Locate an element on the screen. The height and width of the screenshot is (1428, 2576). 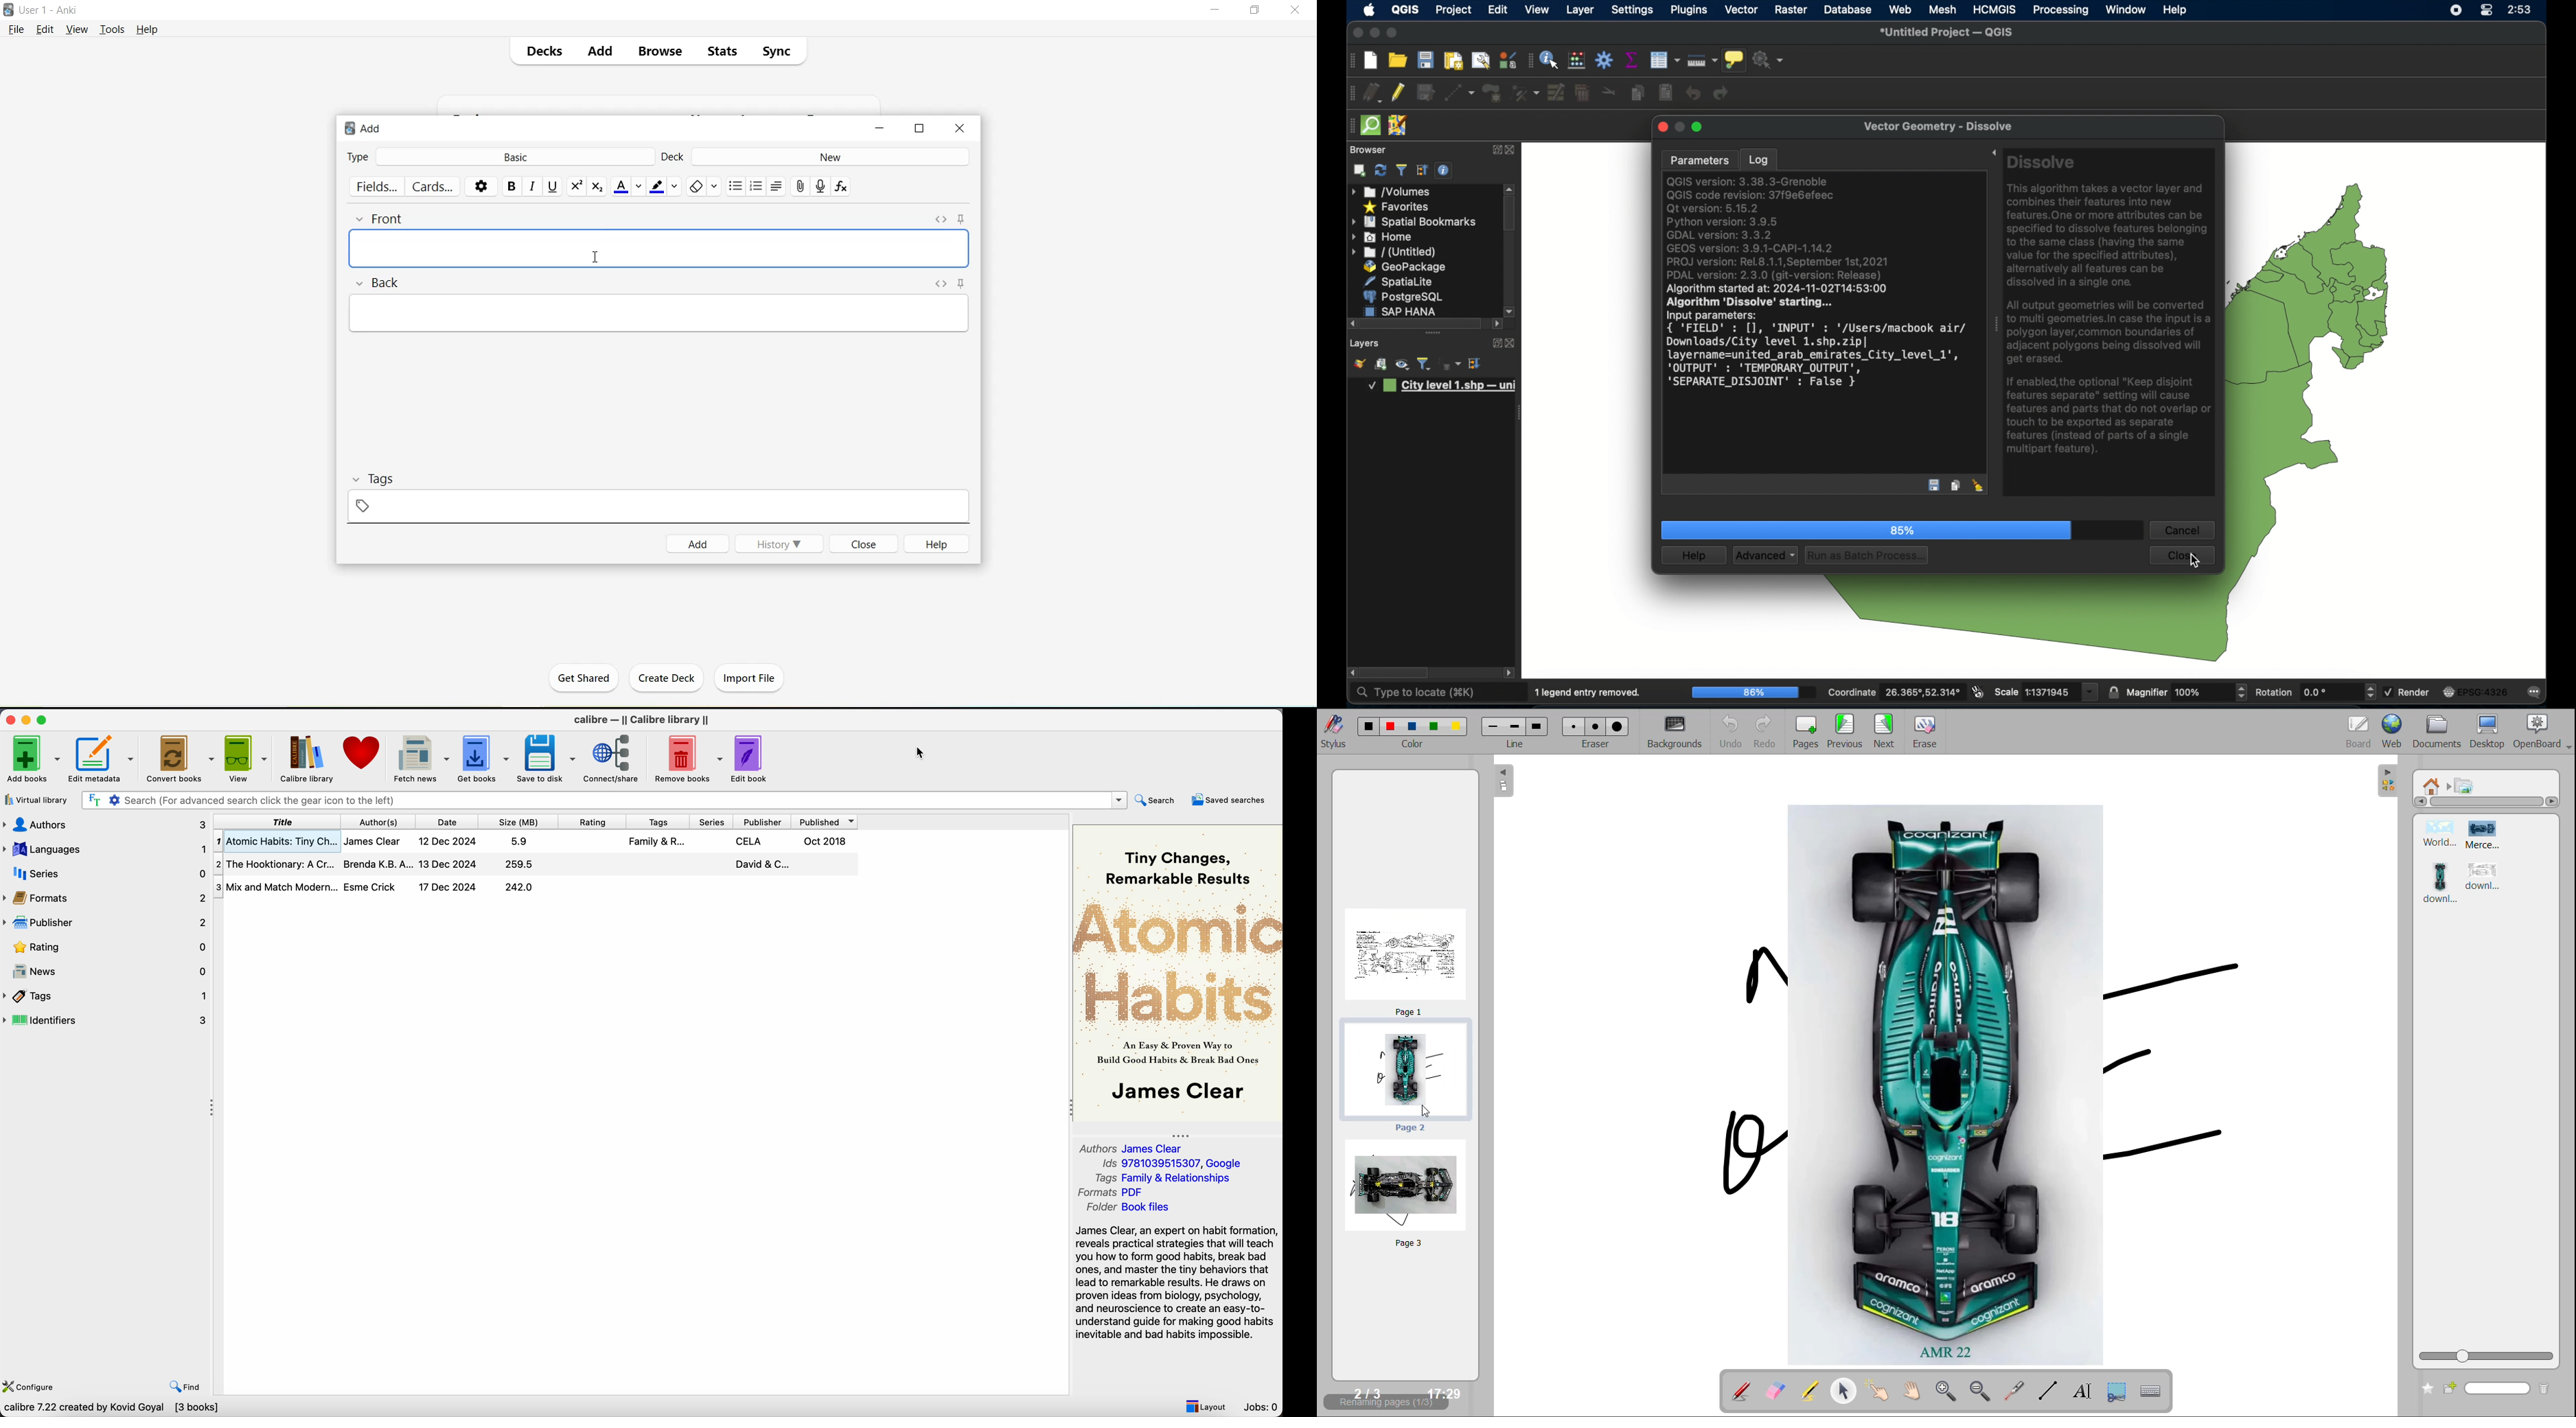
New is located at coordinates (831, 157).